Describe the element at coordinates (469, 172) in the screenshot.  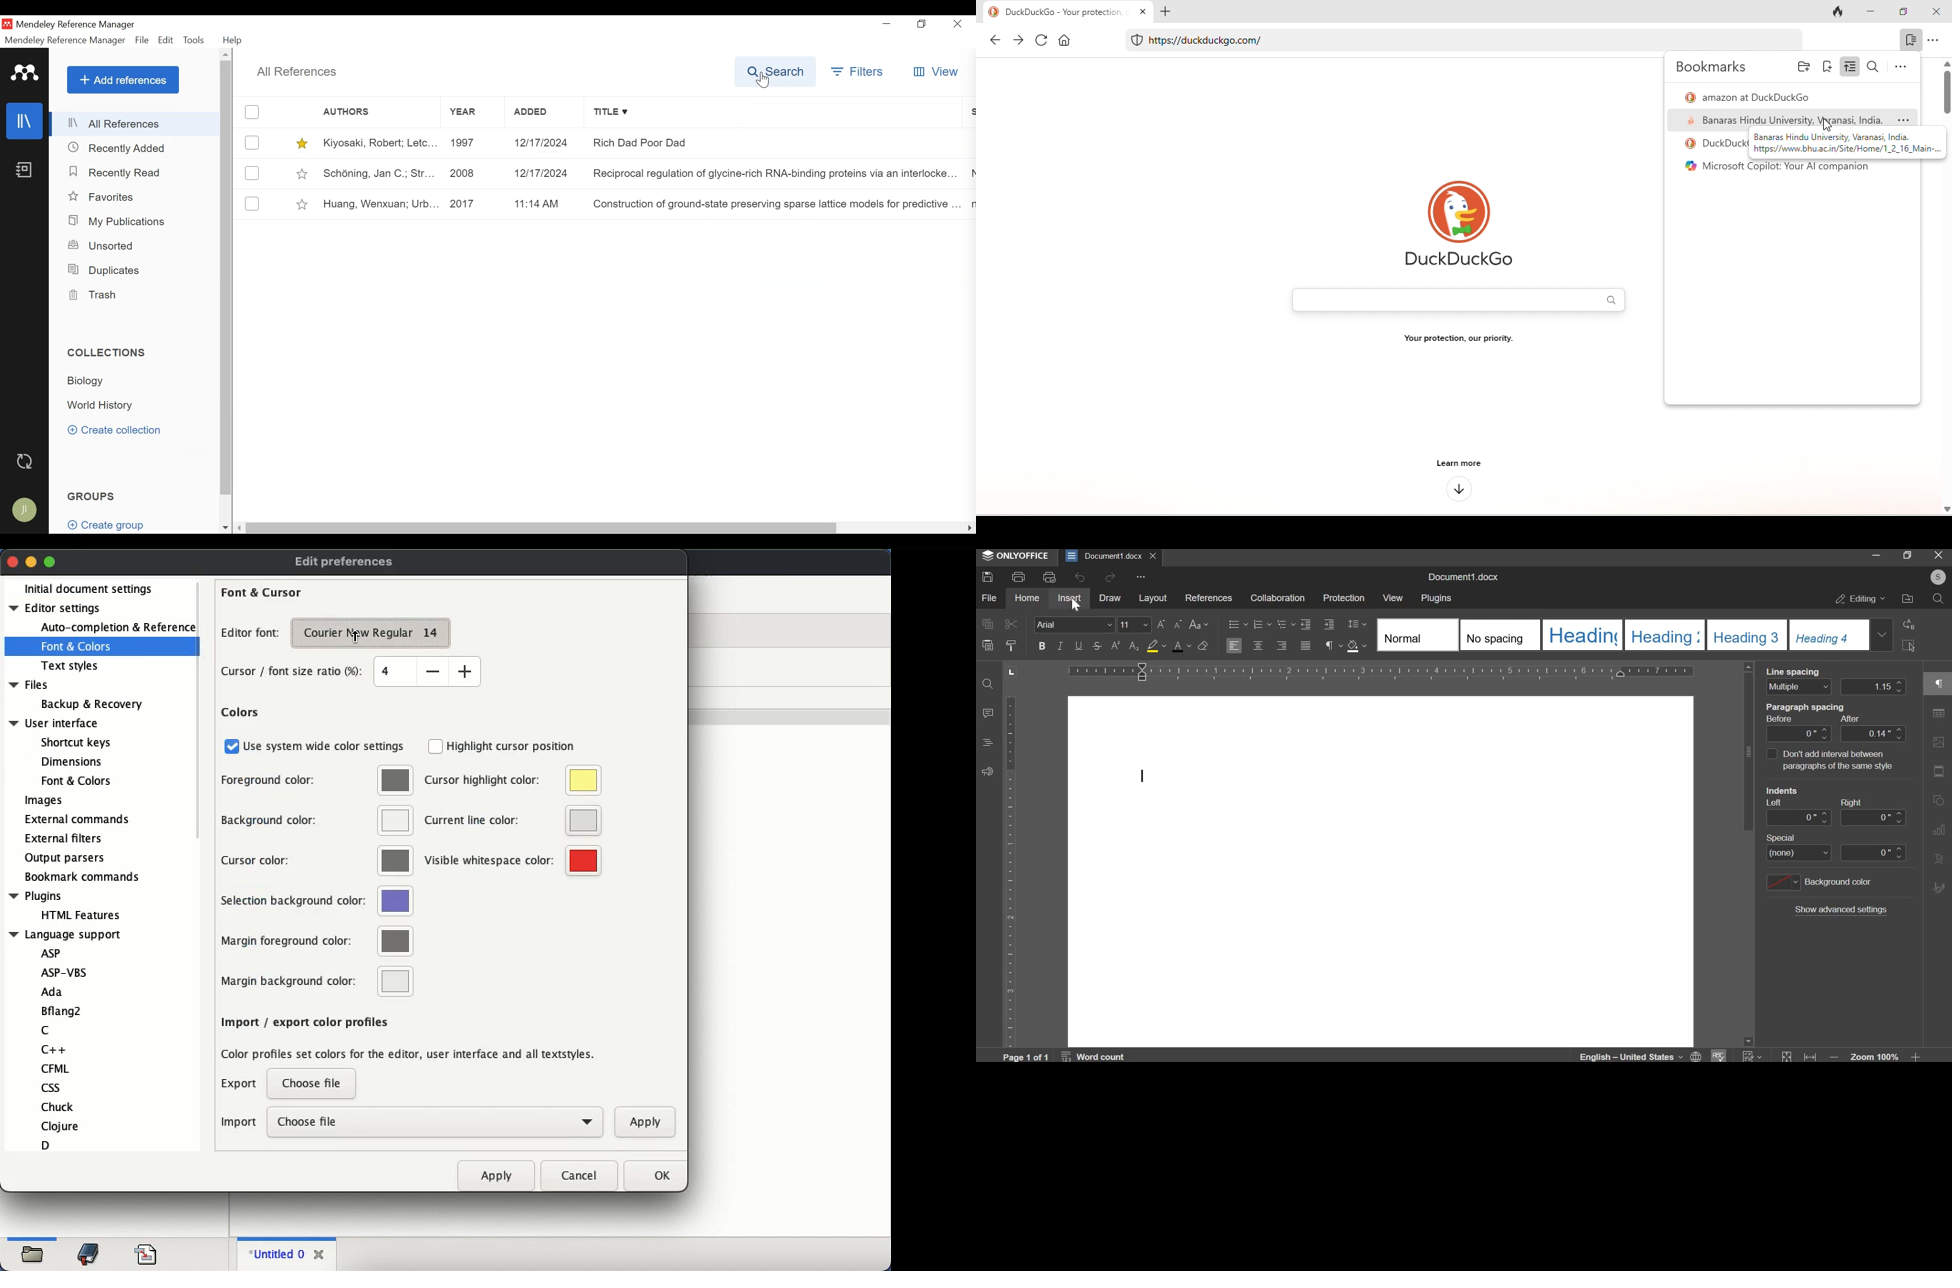
I see `2008` at that location.